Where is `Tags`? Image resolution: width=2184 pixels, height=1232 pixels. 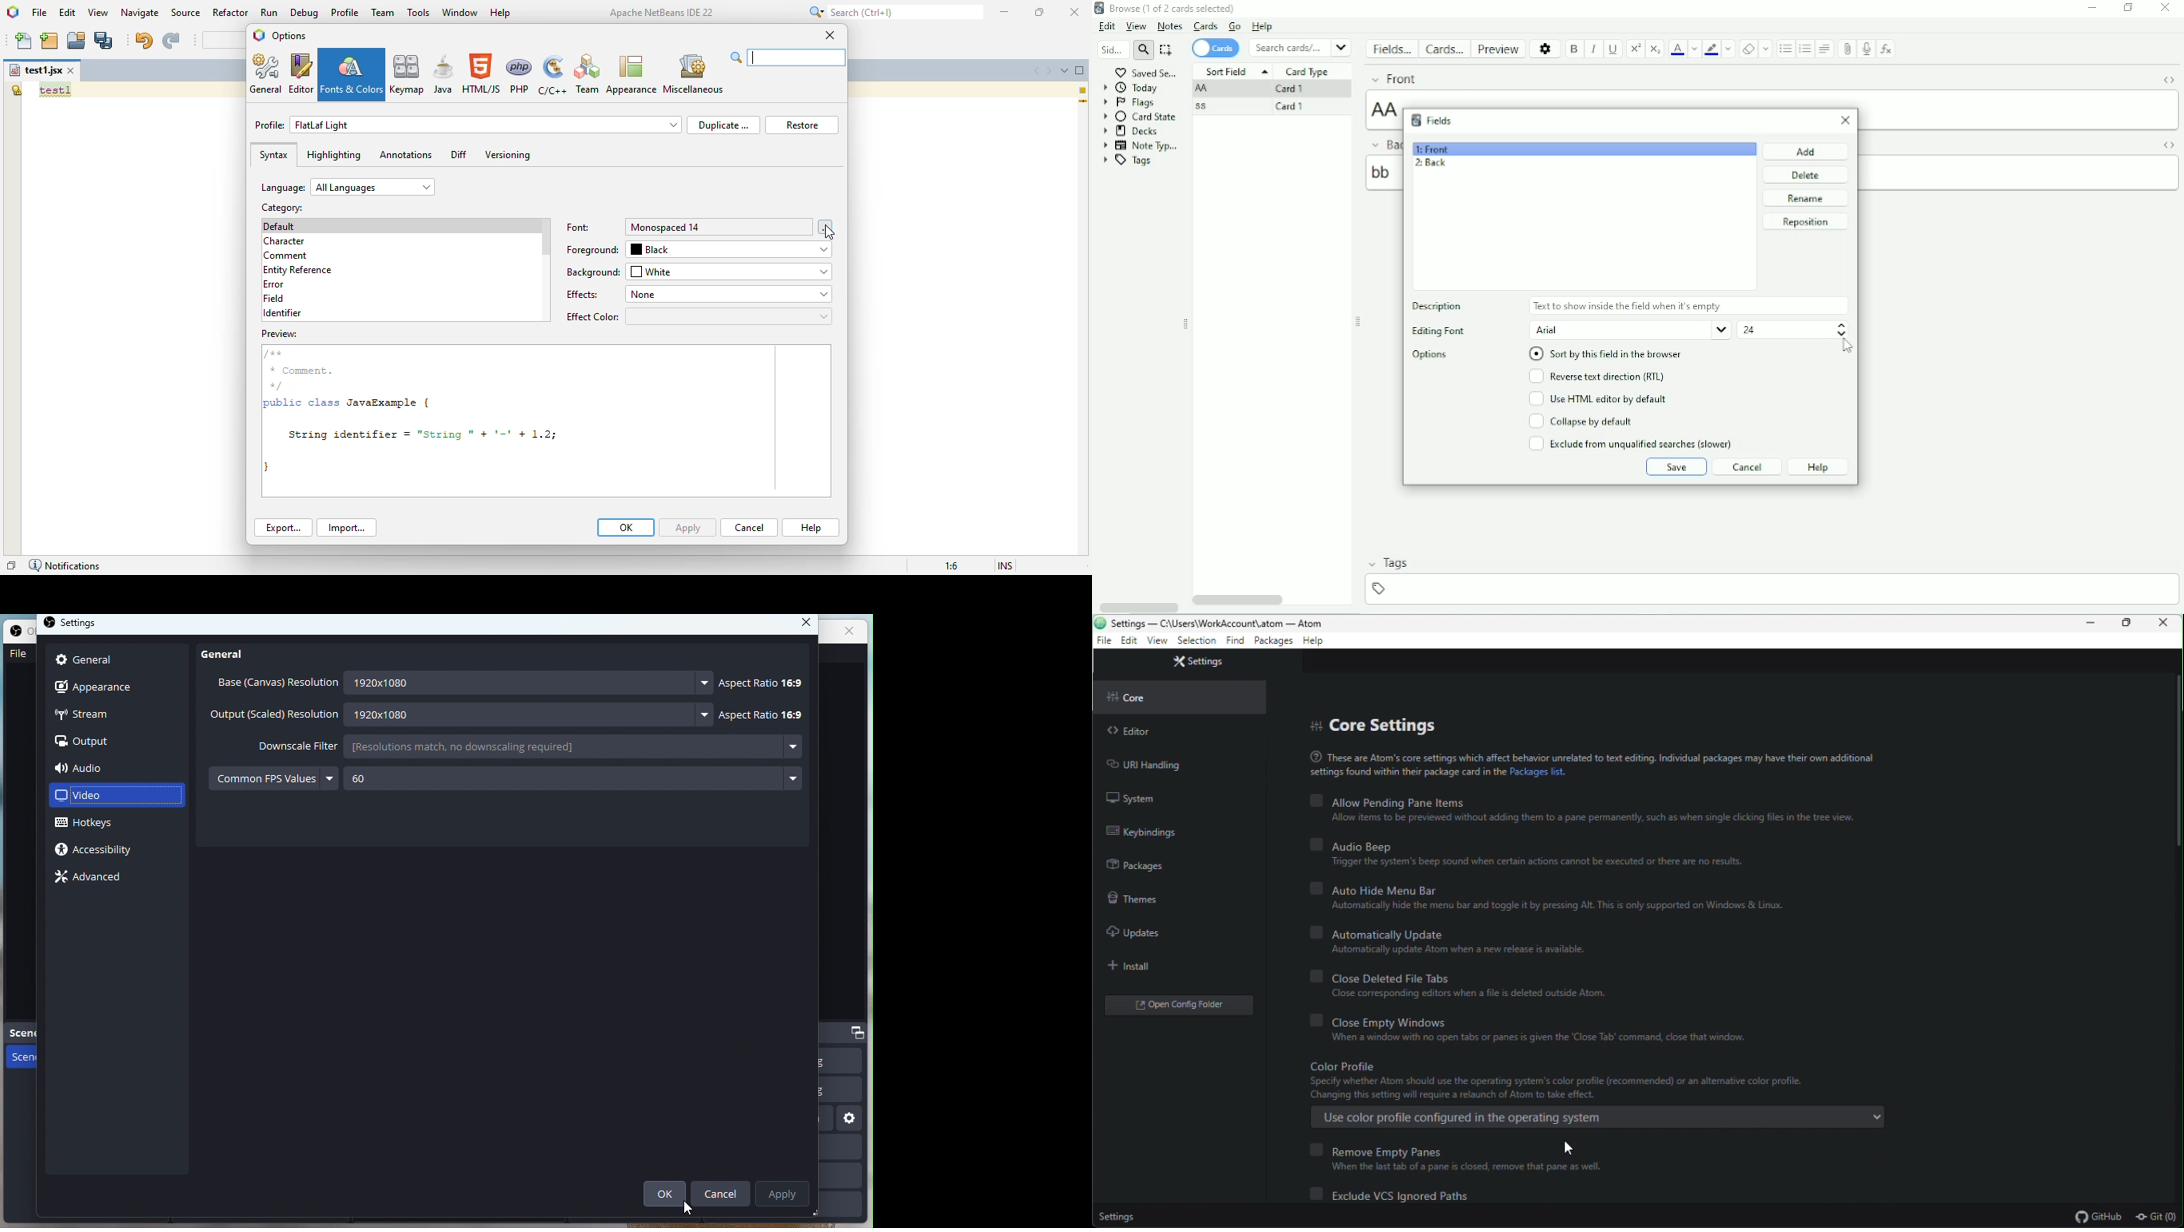 Tags is located at coordinates (1128, 161).